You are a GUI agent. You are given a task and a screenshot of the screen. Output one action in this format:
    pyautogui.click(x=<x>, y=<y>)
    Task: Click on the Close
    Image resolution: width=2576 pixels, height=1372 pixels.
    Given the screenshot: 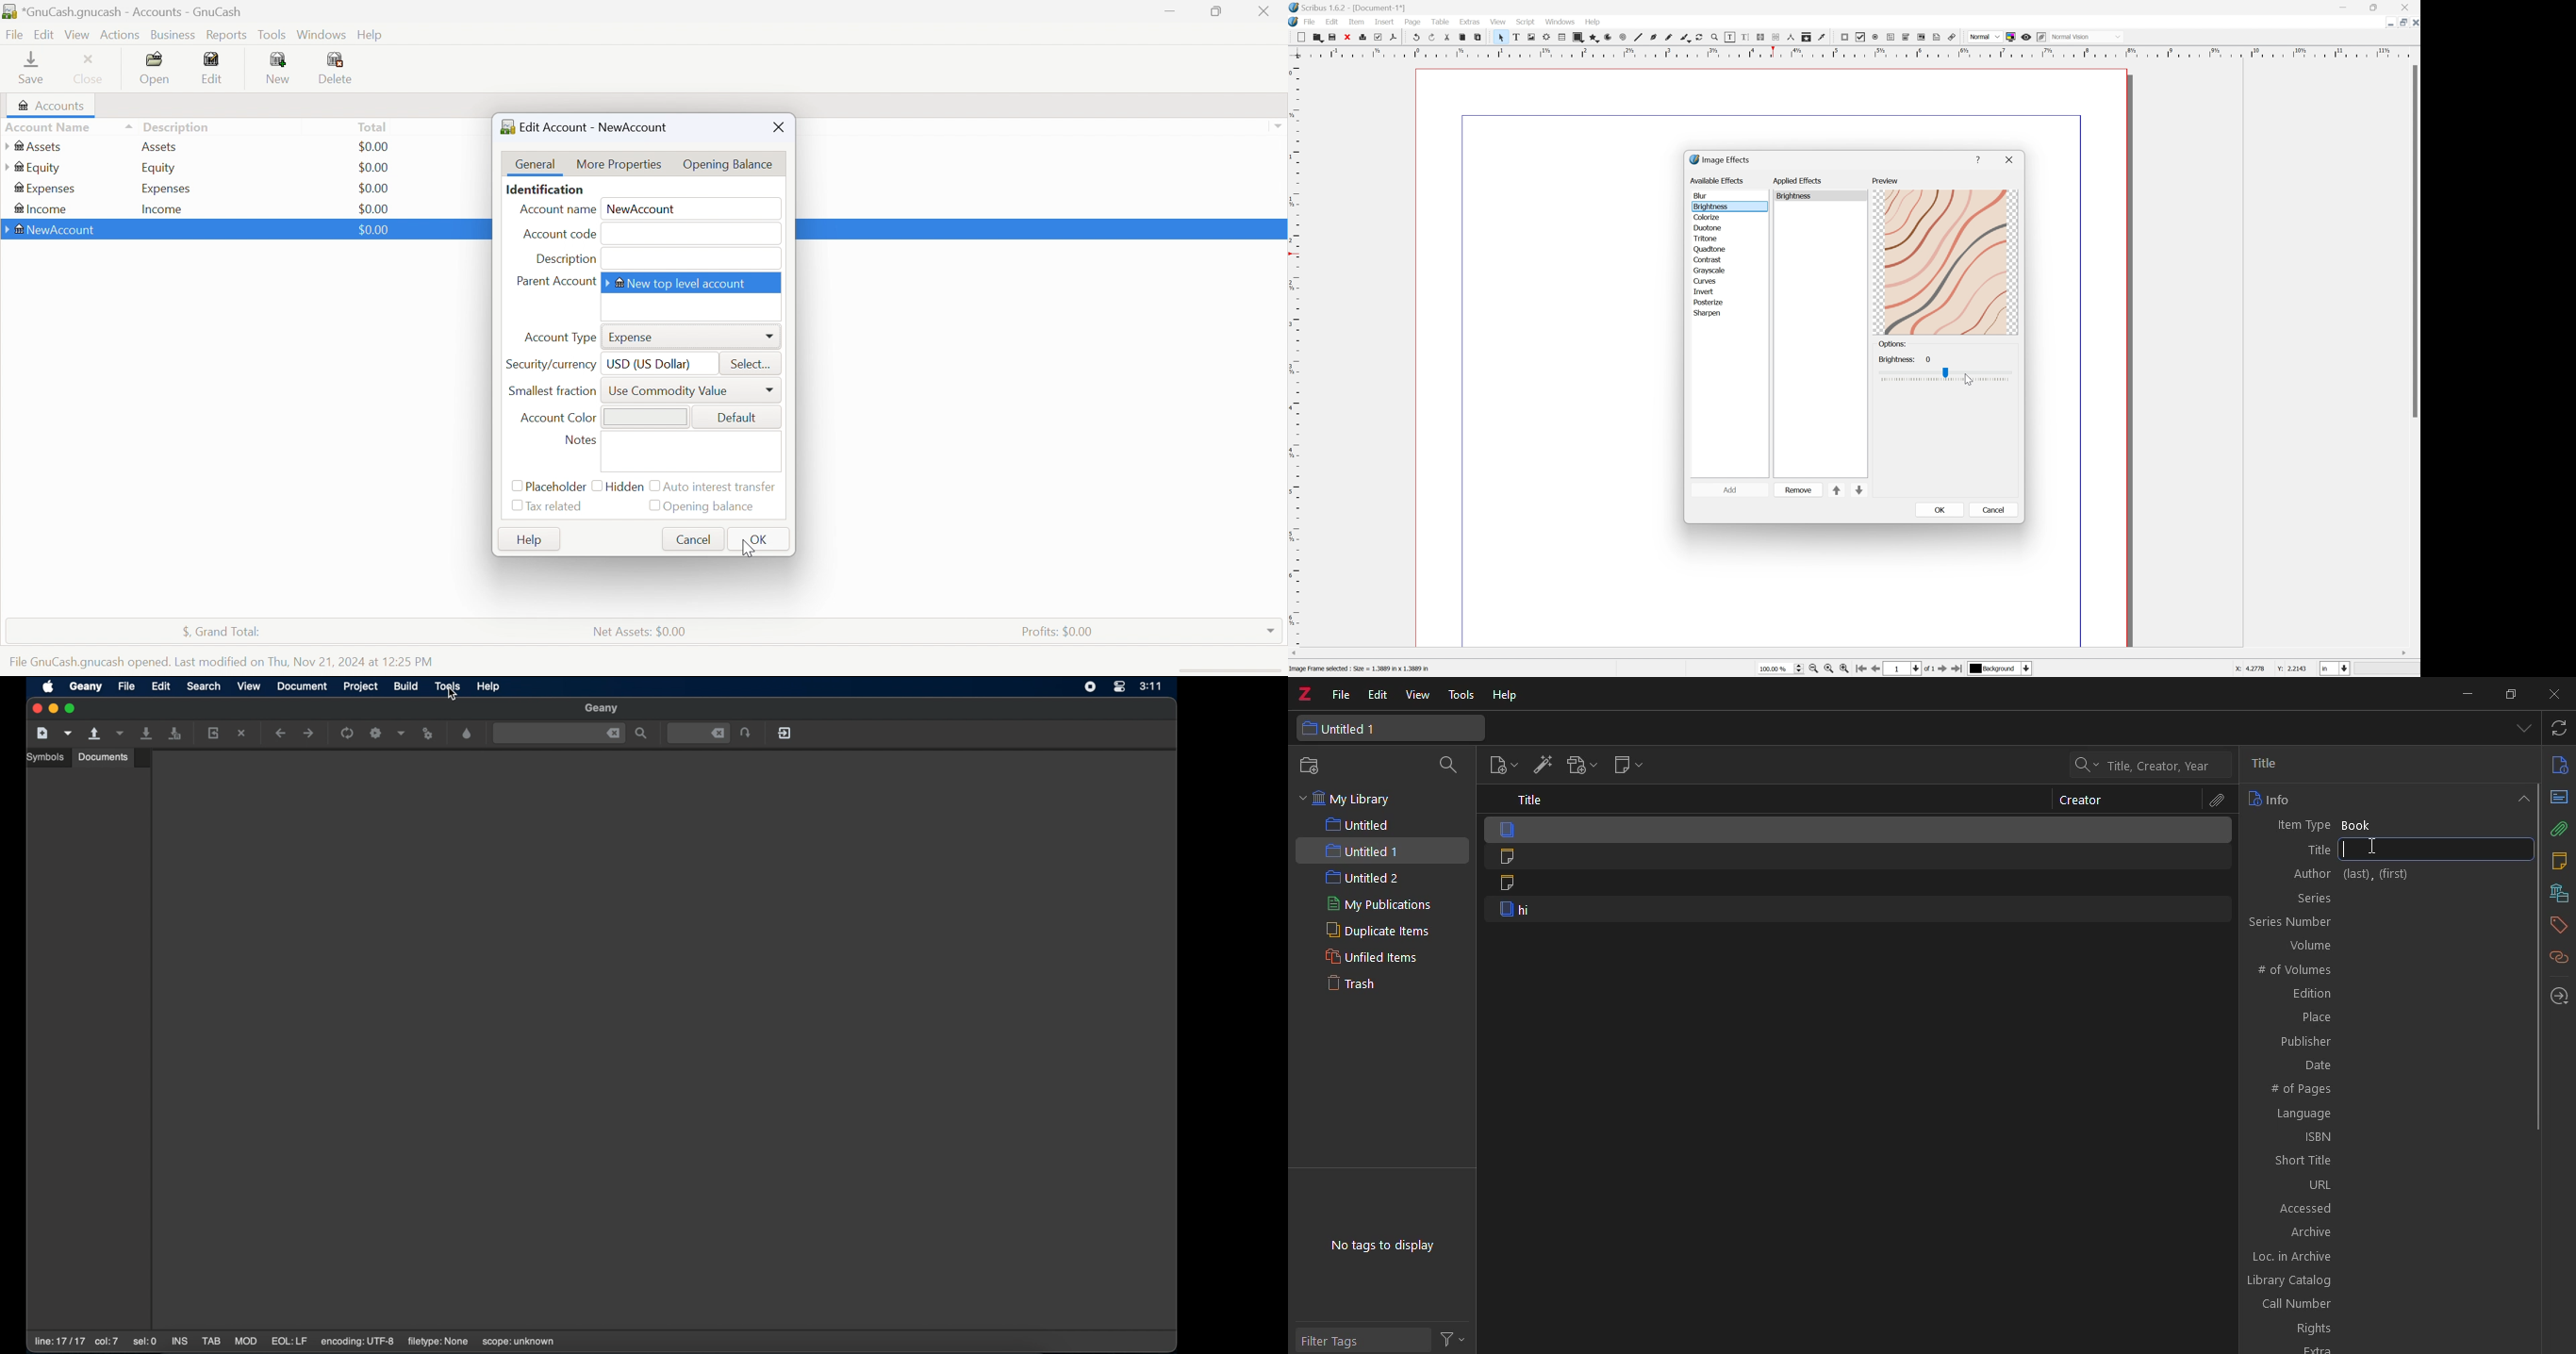 What is the action you would take?
    pyautogui.click(x=779, y=127)
    